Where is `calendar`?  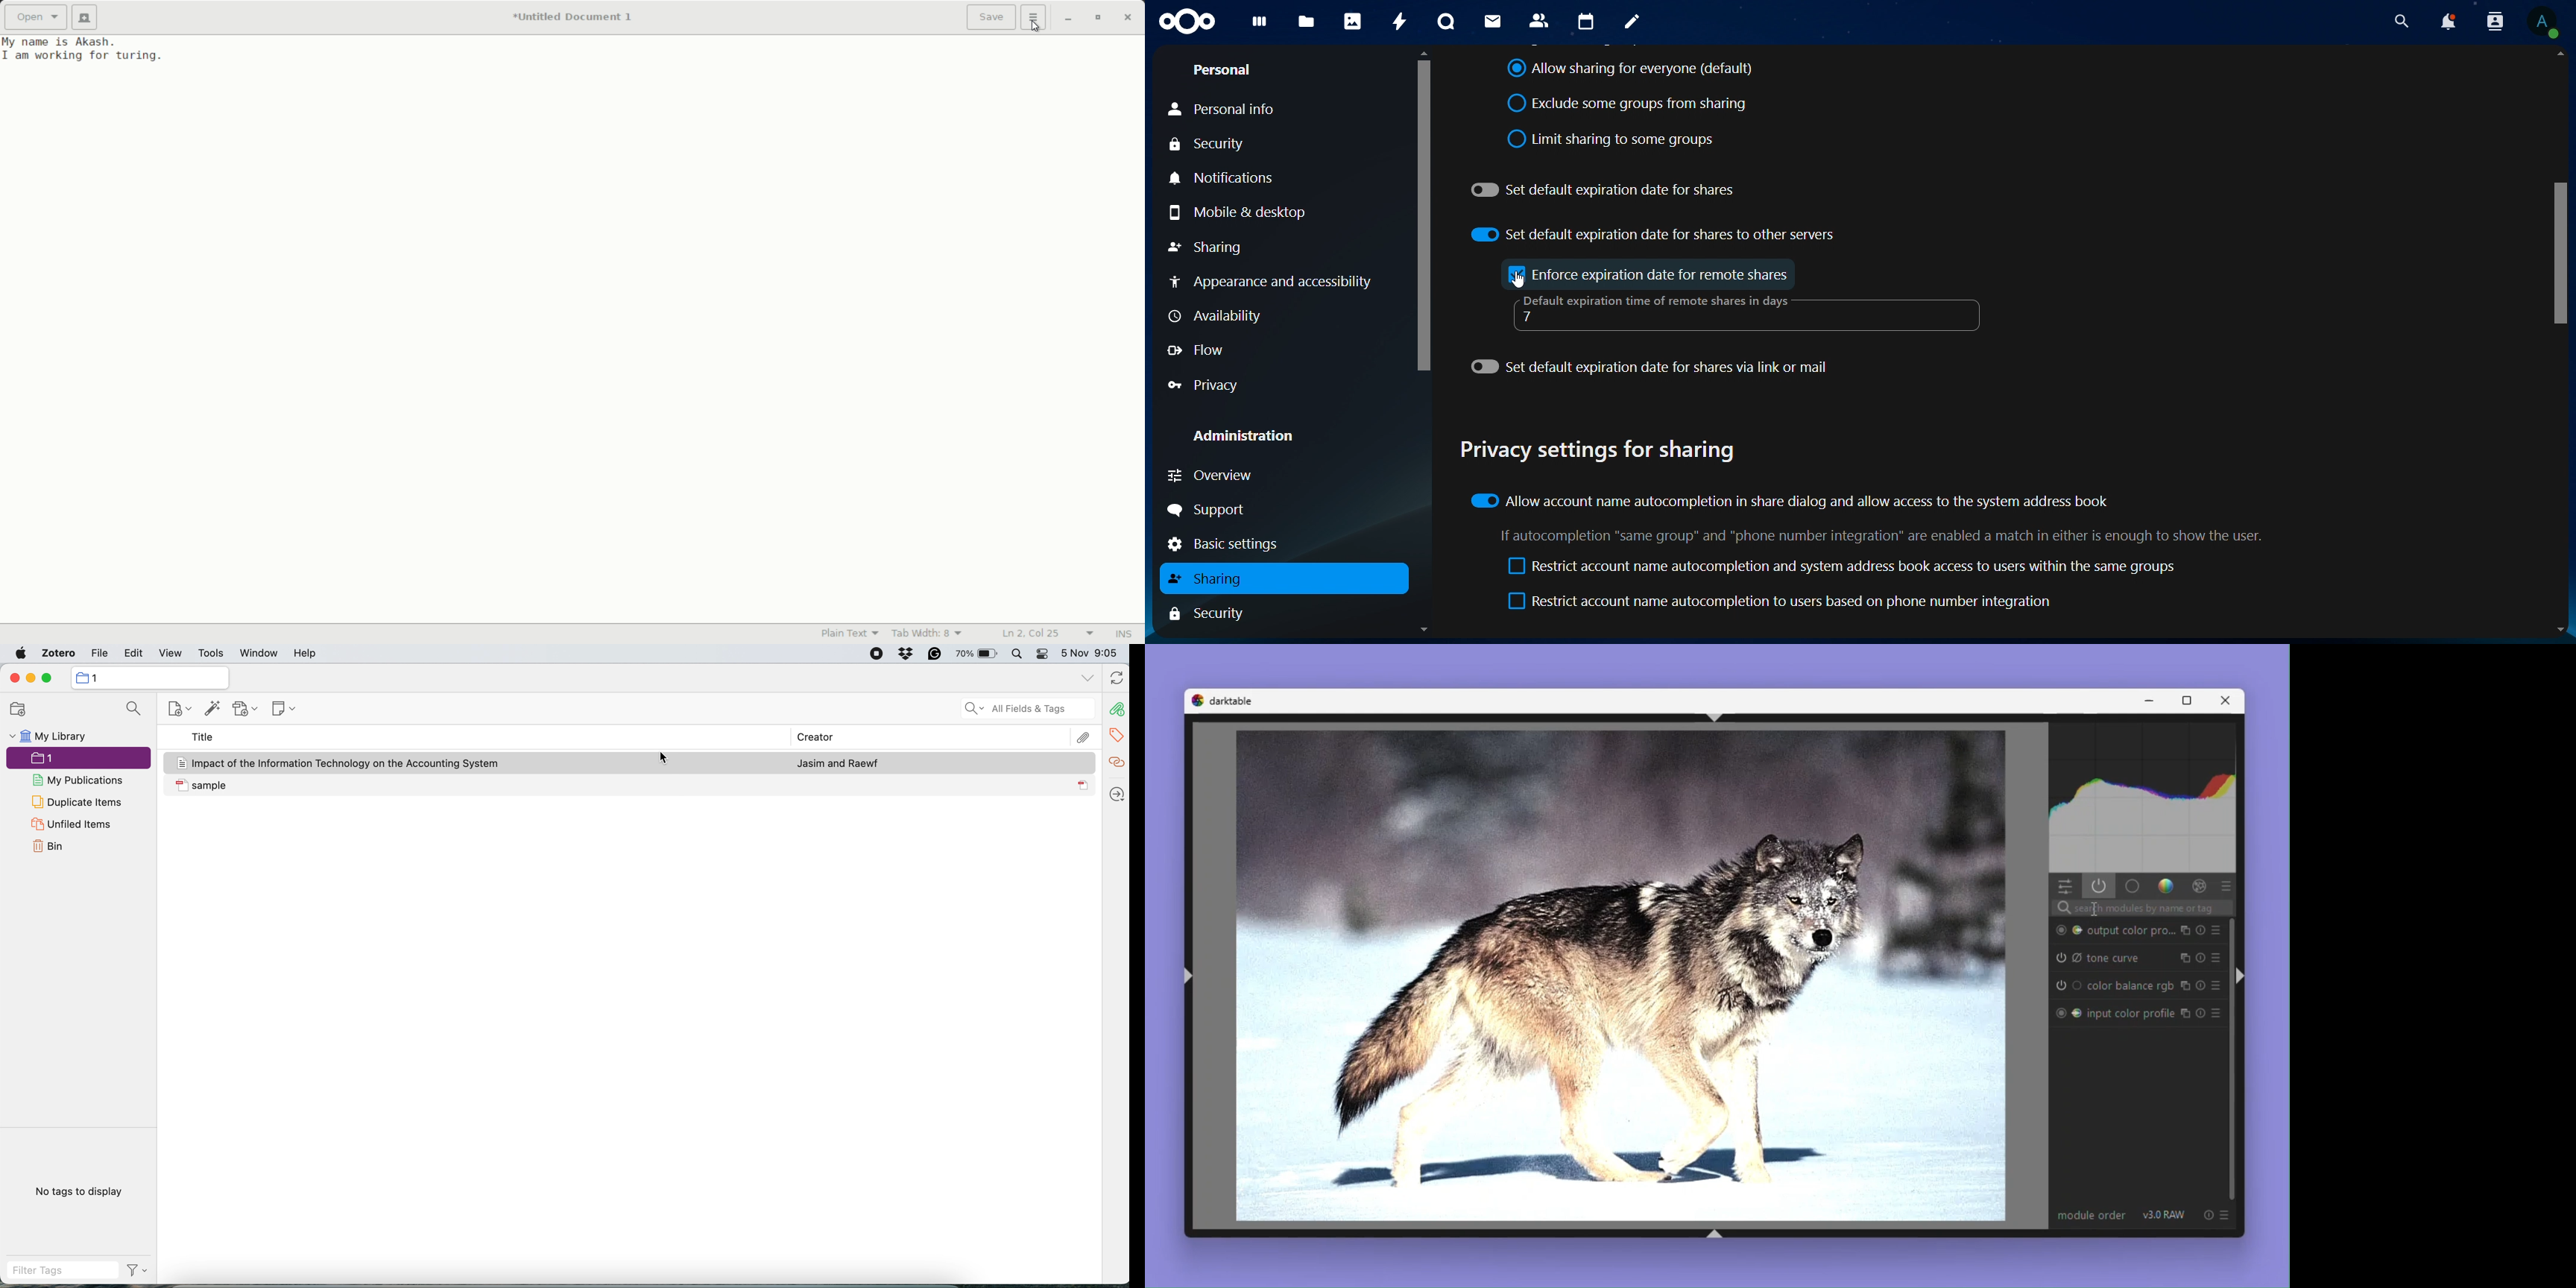
calendar is located at coordinates (1585, 22).